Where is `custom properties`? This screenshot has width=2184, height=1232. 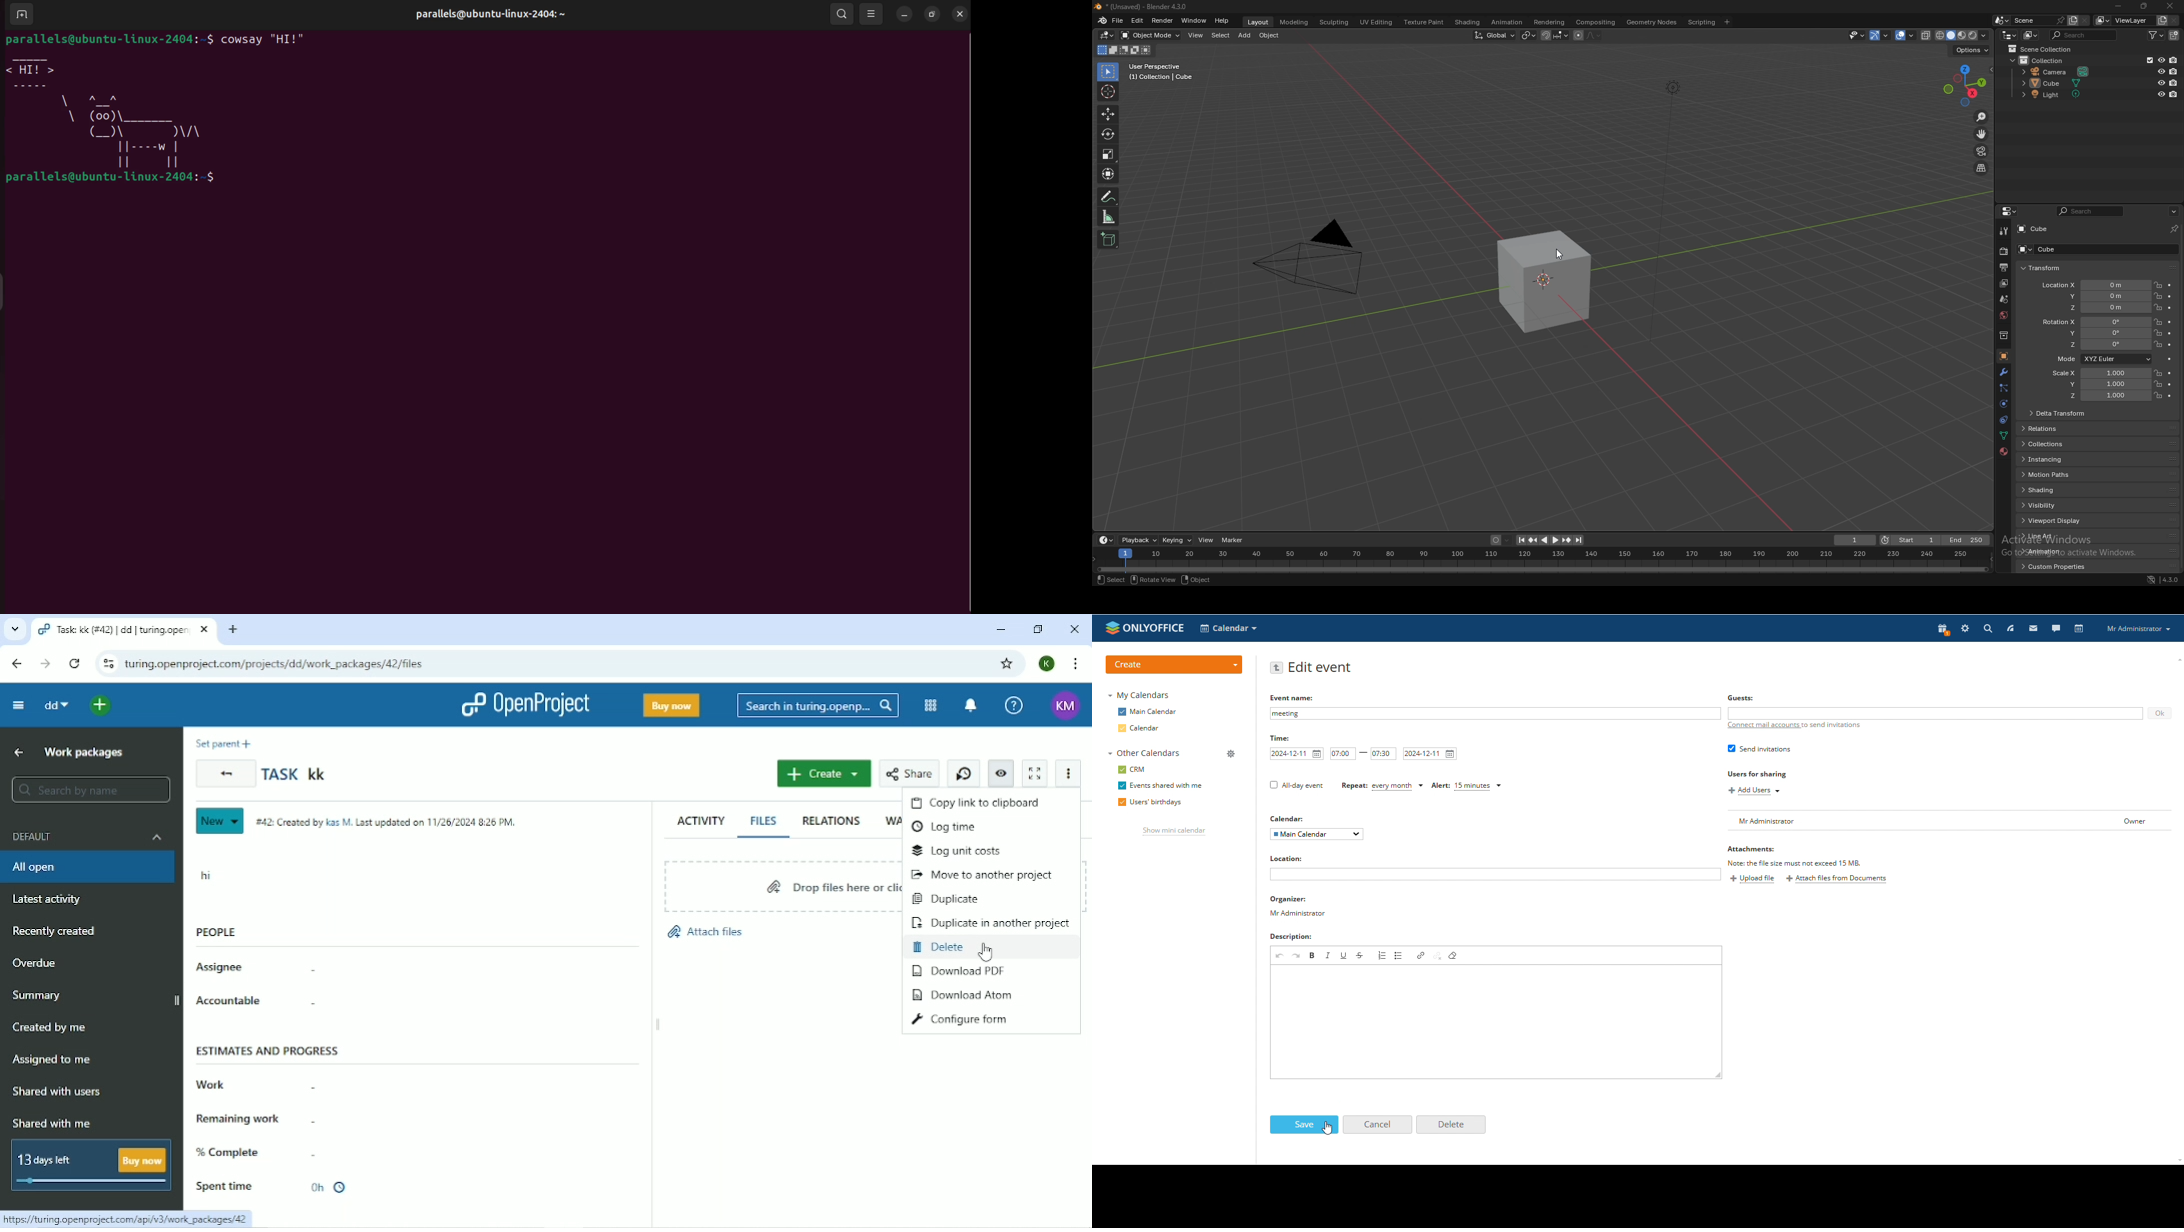
custom properties is located at coordinates (2057, 568).